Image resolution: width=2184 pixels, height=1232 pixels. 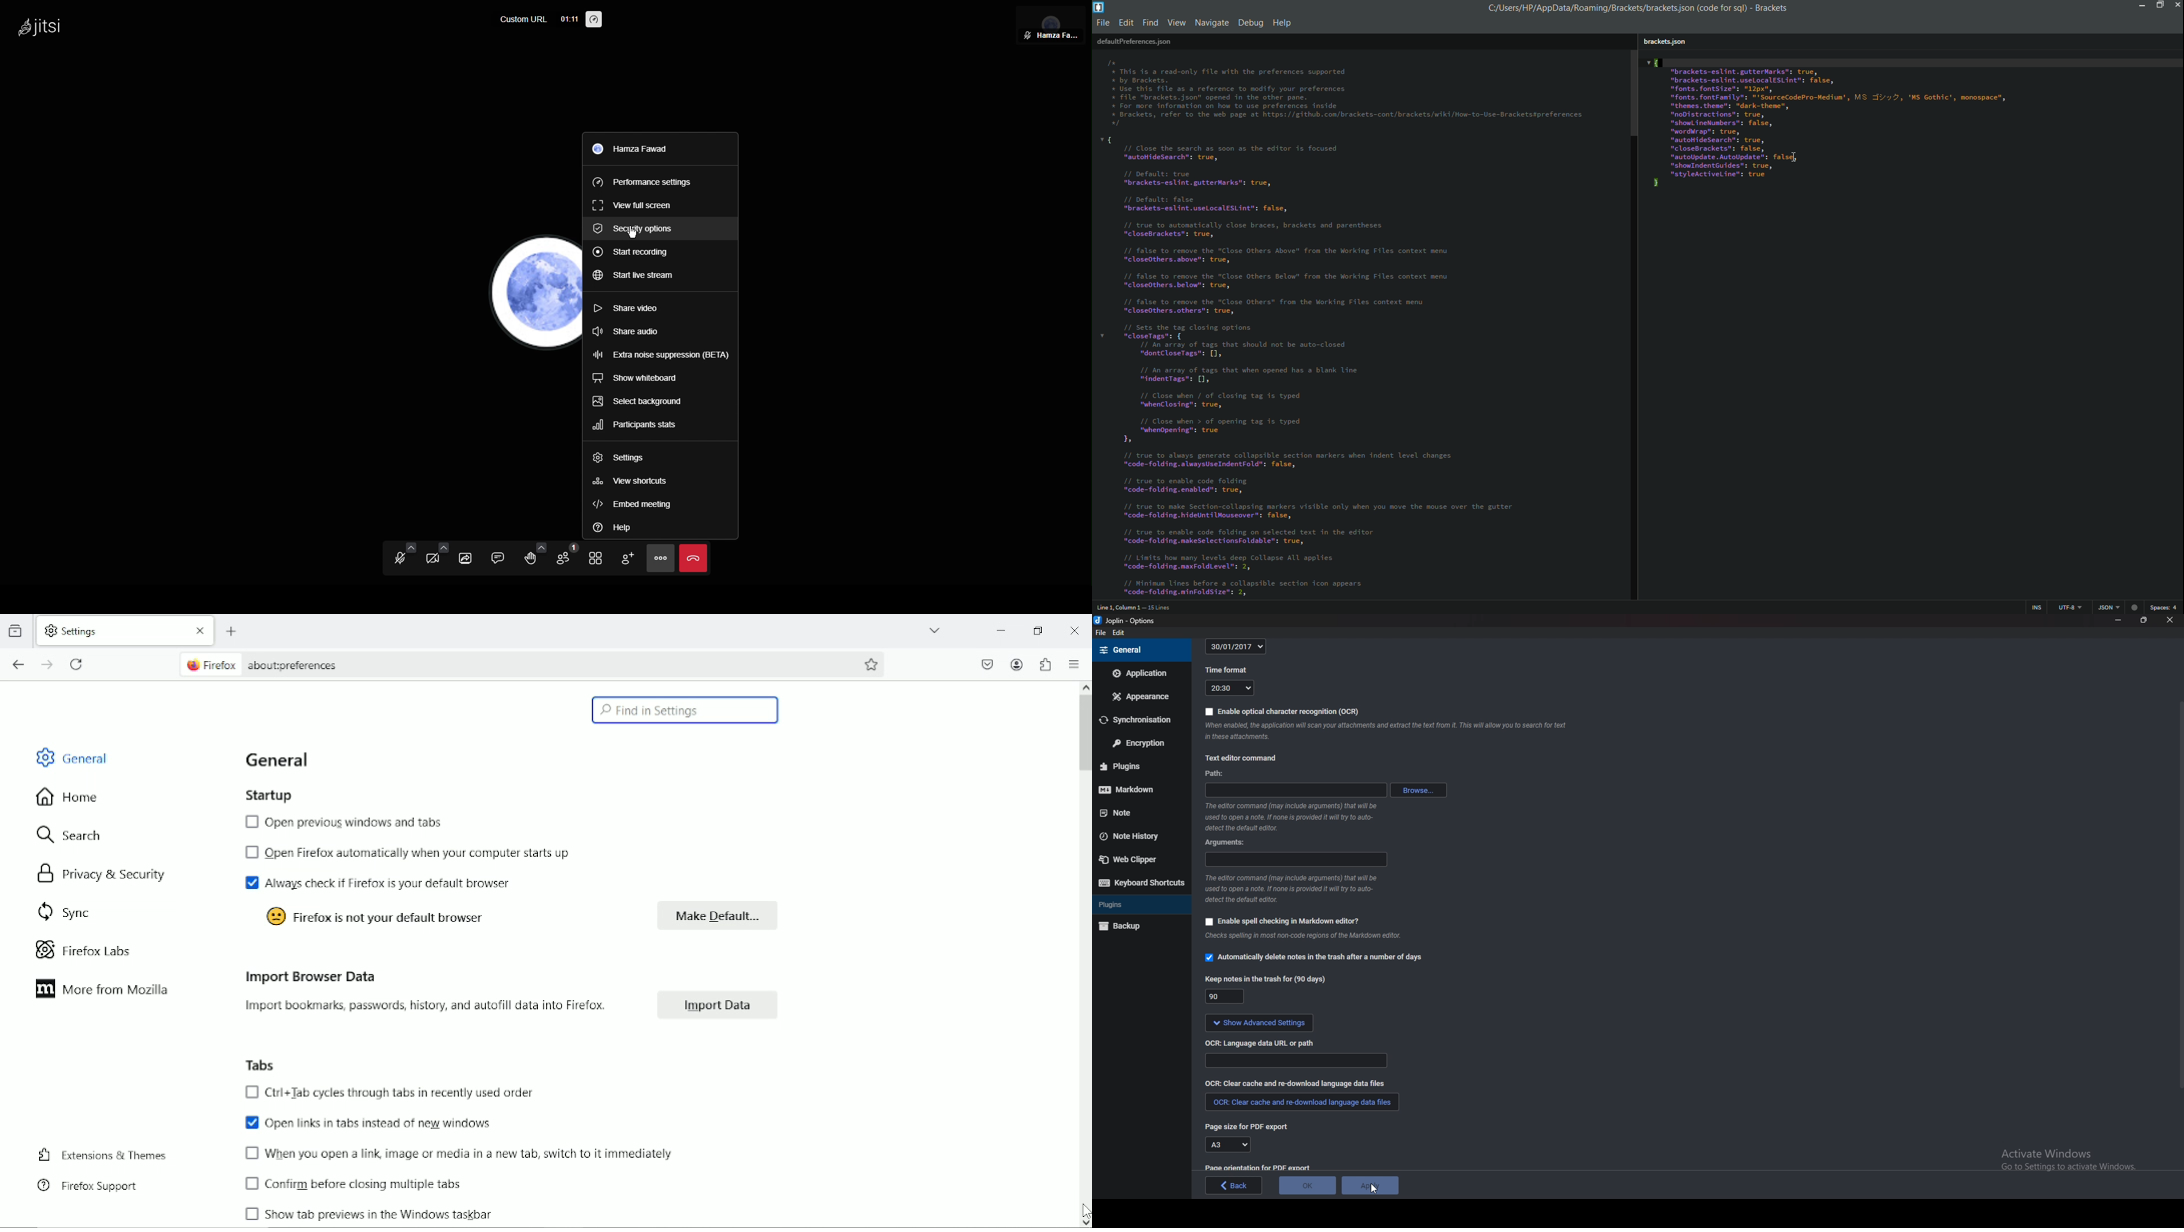 What do you see at coordinates (1135, 790) in the screenshot?
I see `Mark down` at bounding box center [1135, 790].